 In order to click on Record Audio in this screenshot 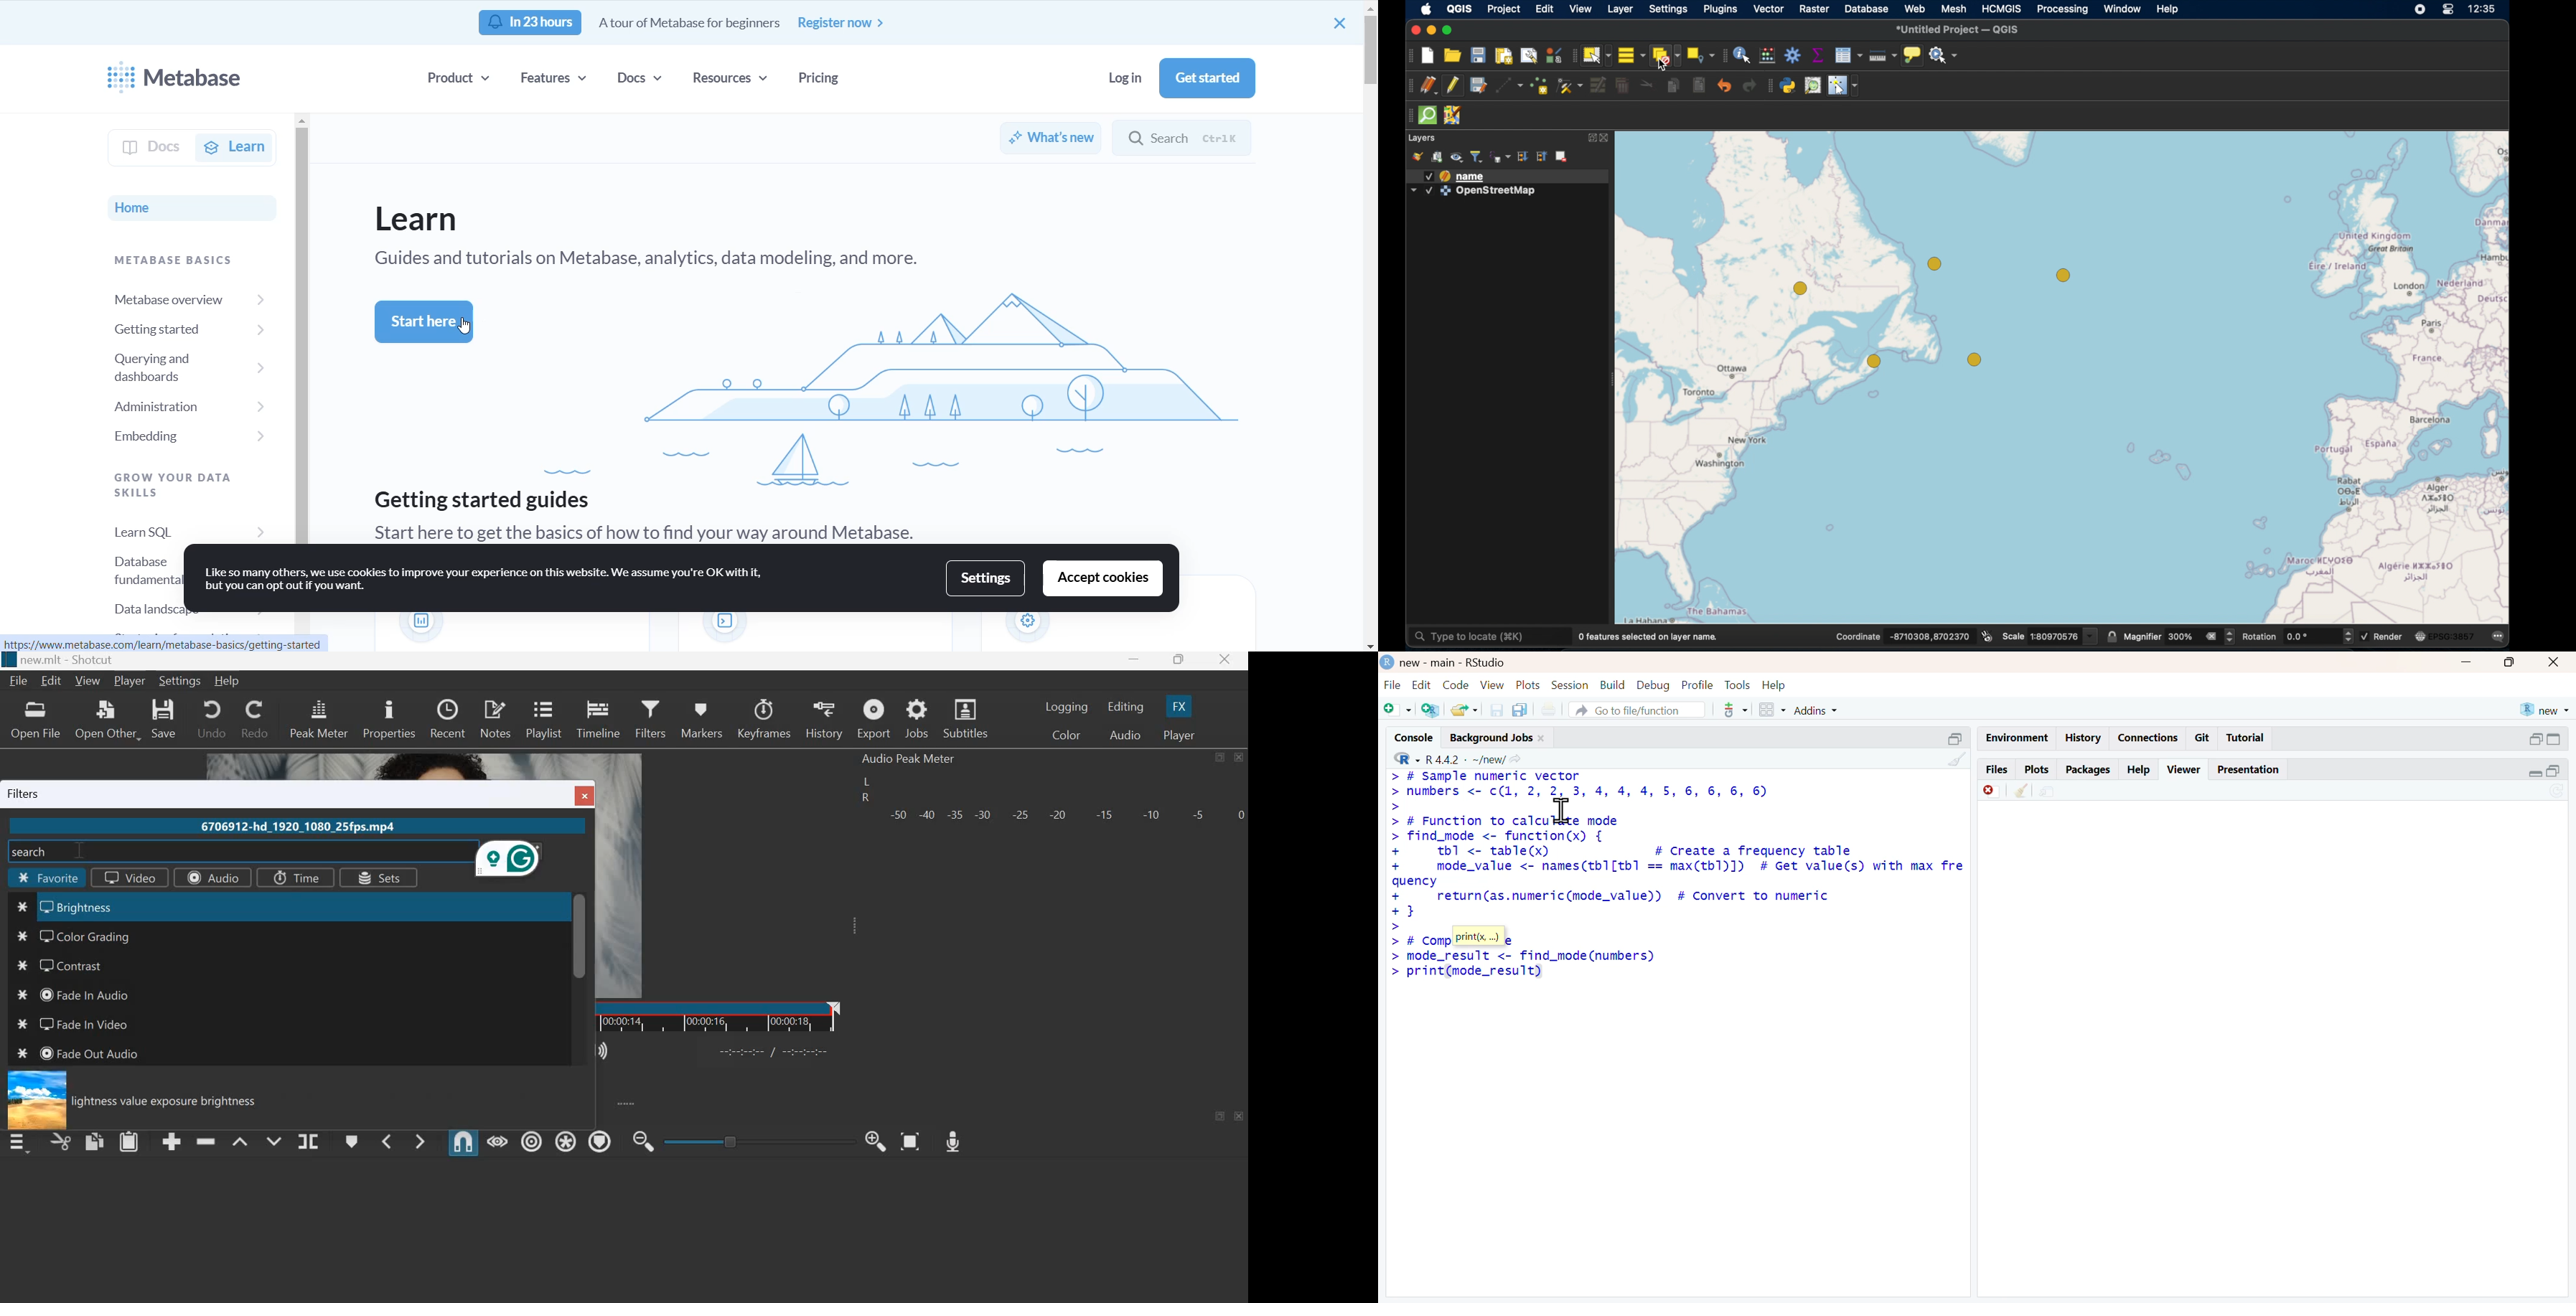, I will do `click(952, 1138)`.